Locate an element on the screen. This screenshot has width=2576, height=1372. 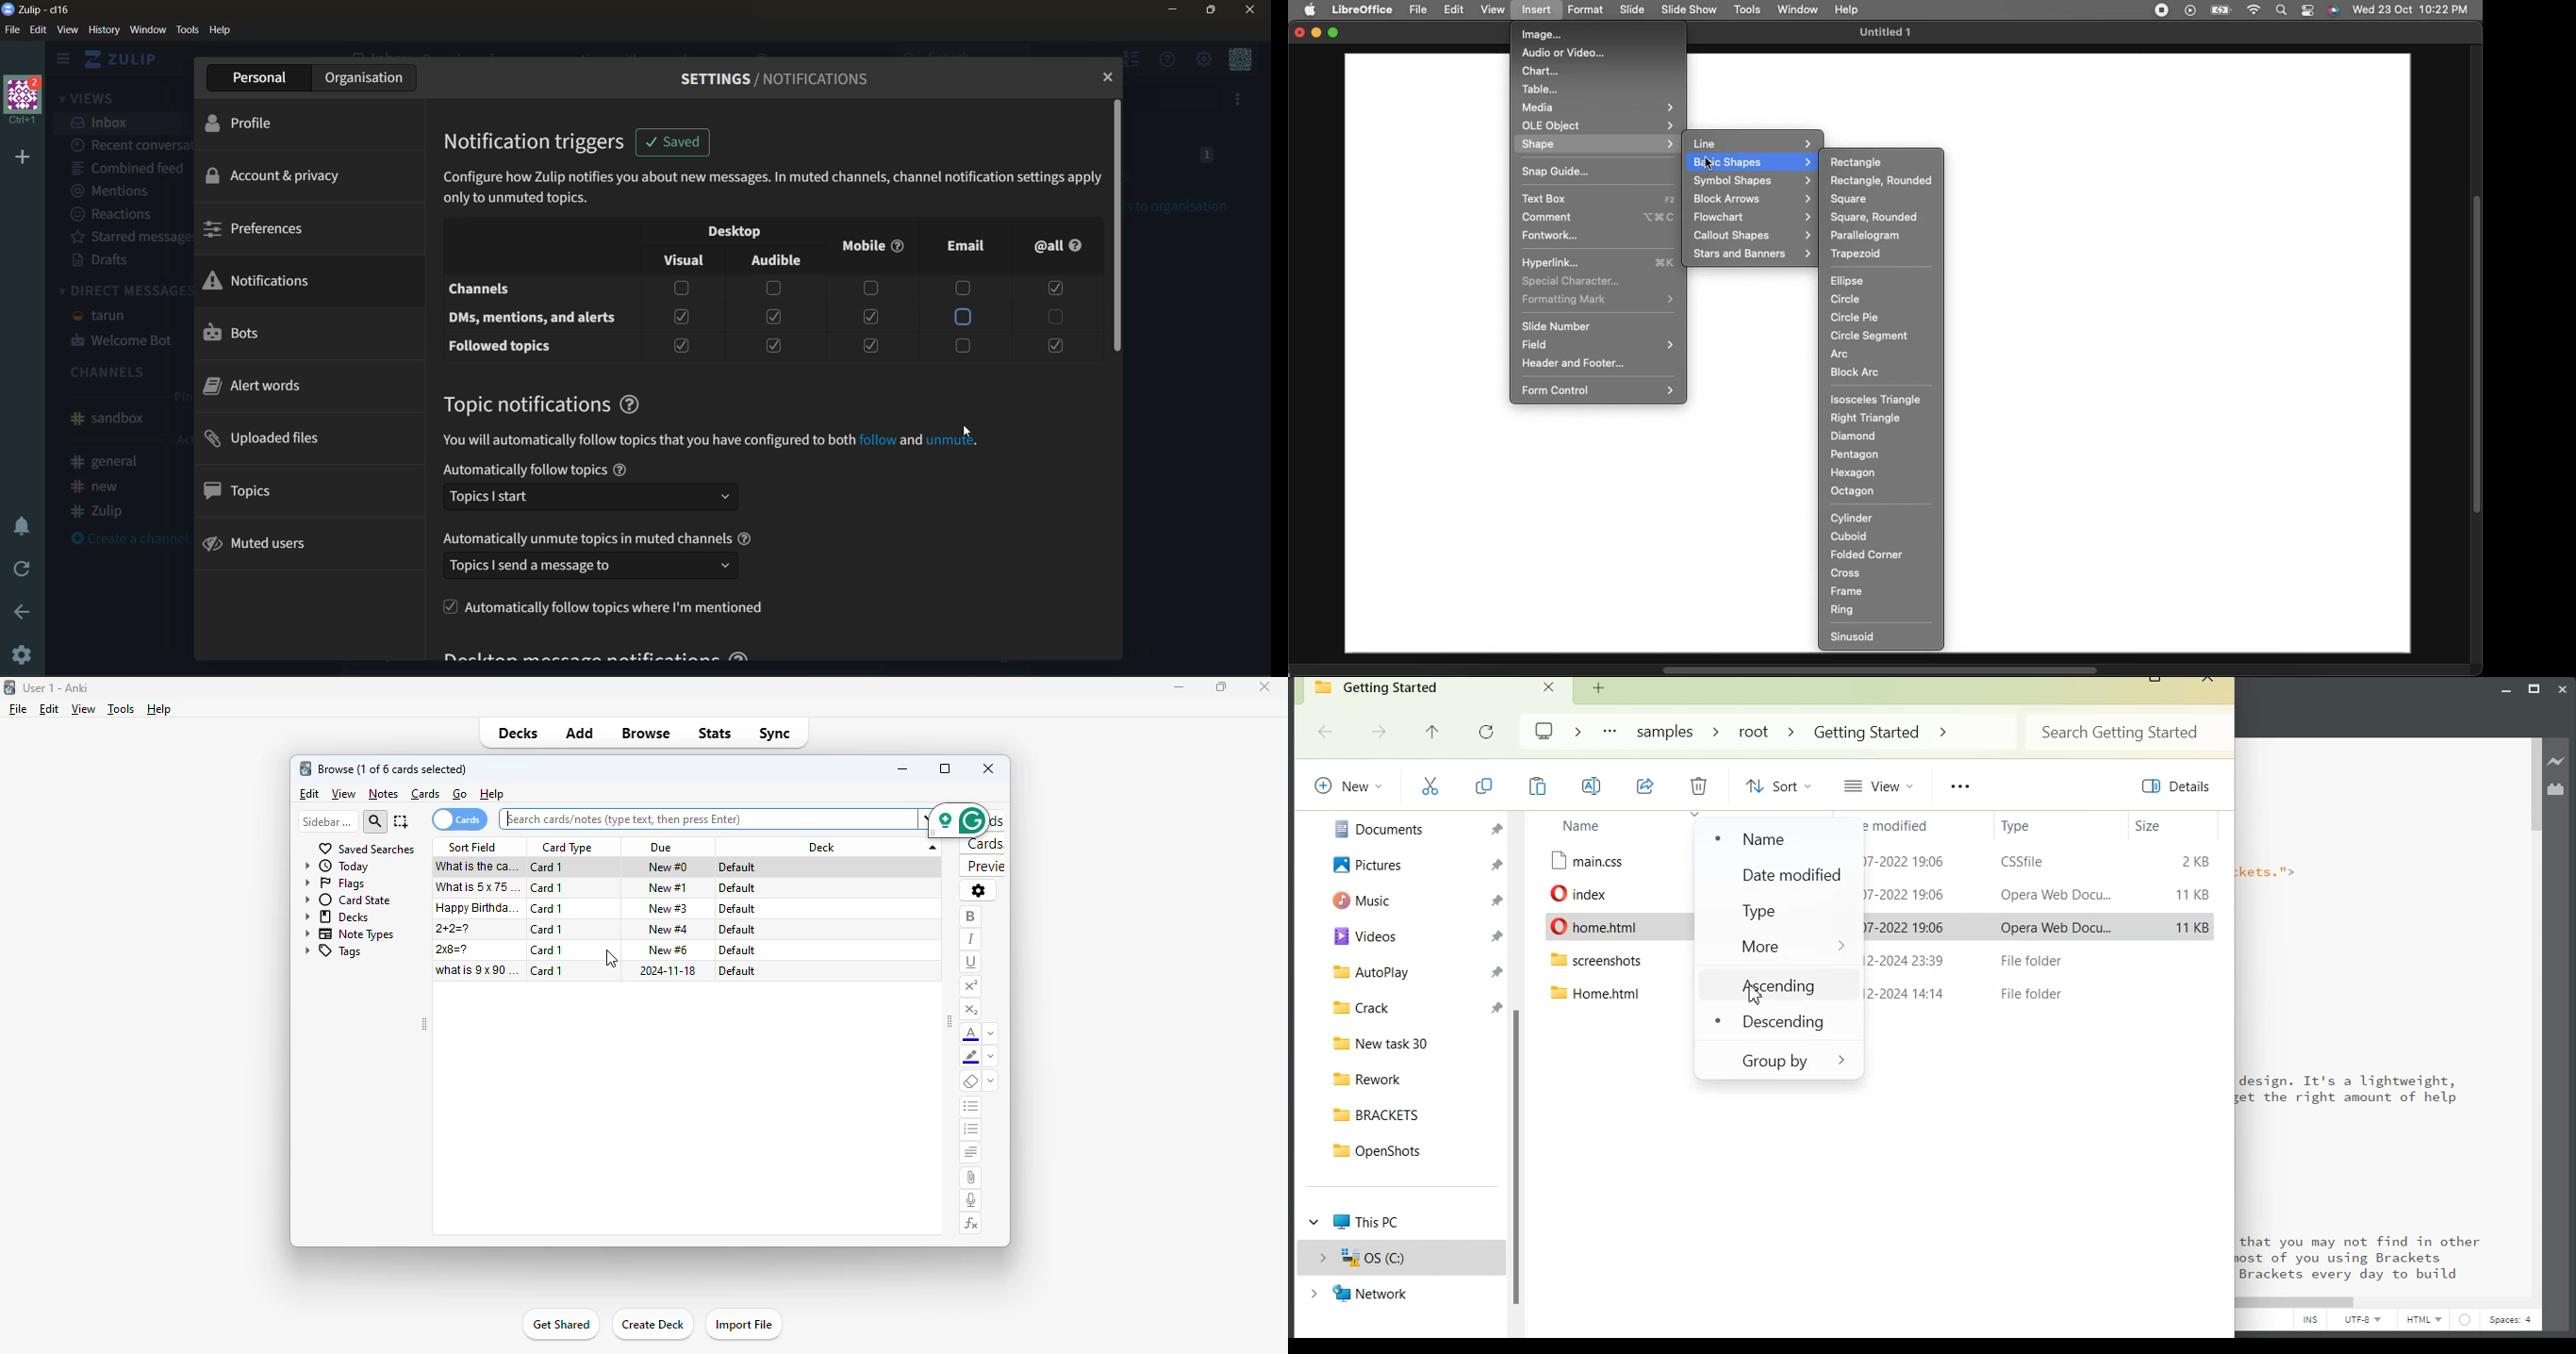
alert words is located at coordinates (264, 390).